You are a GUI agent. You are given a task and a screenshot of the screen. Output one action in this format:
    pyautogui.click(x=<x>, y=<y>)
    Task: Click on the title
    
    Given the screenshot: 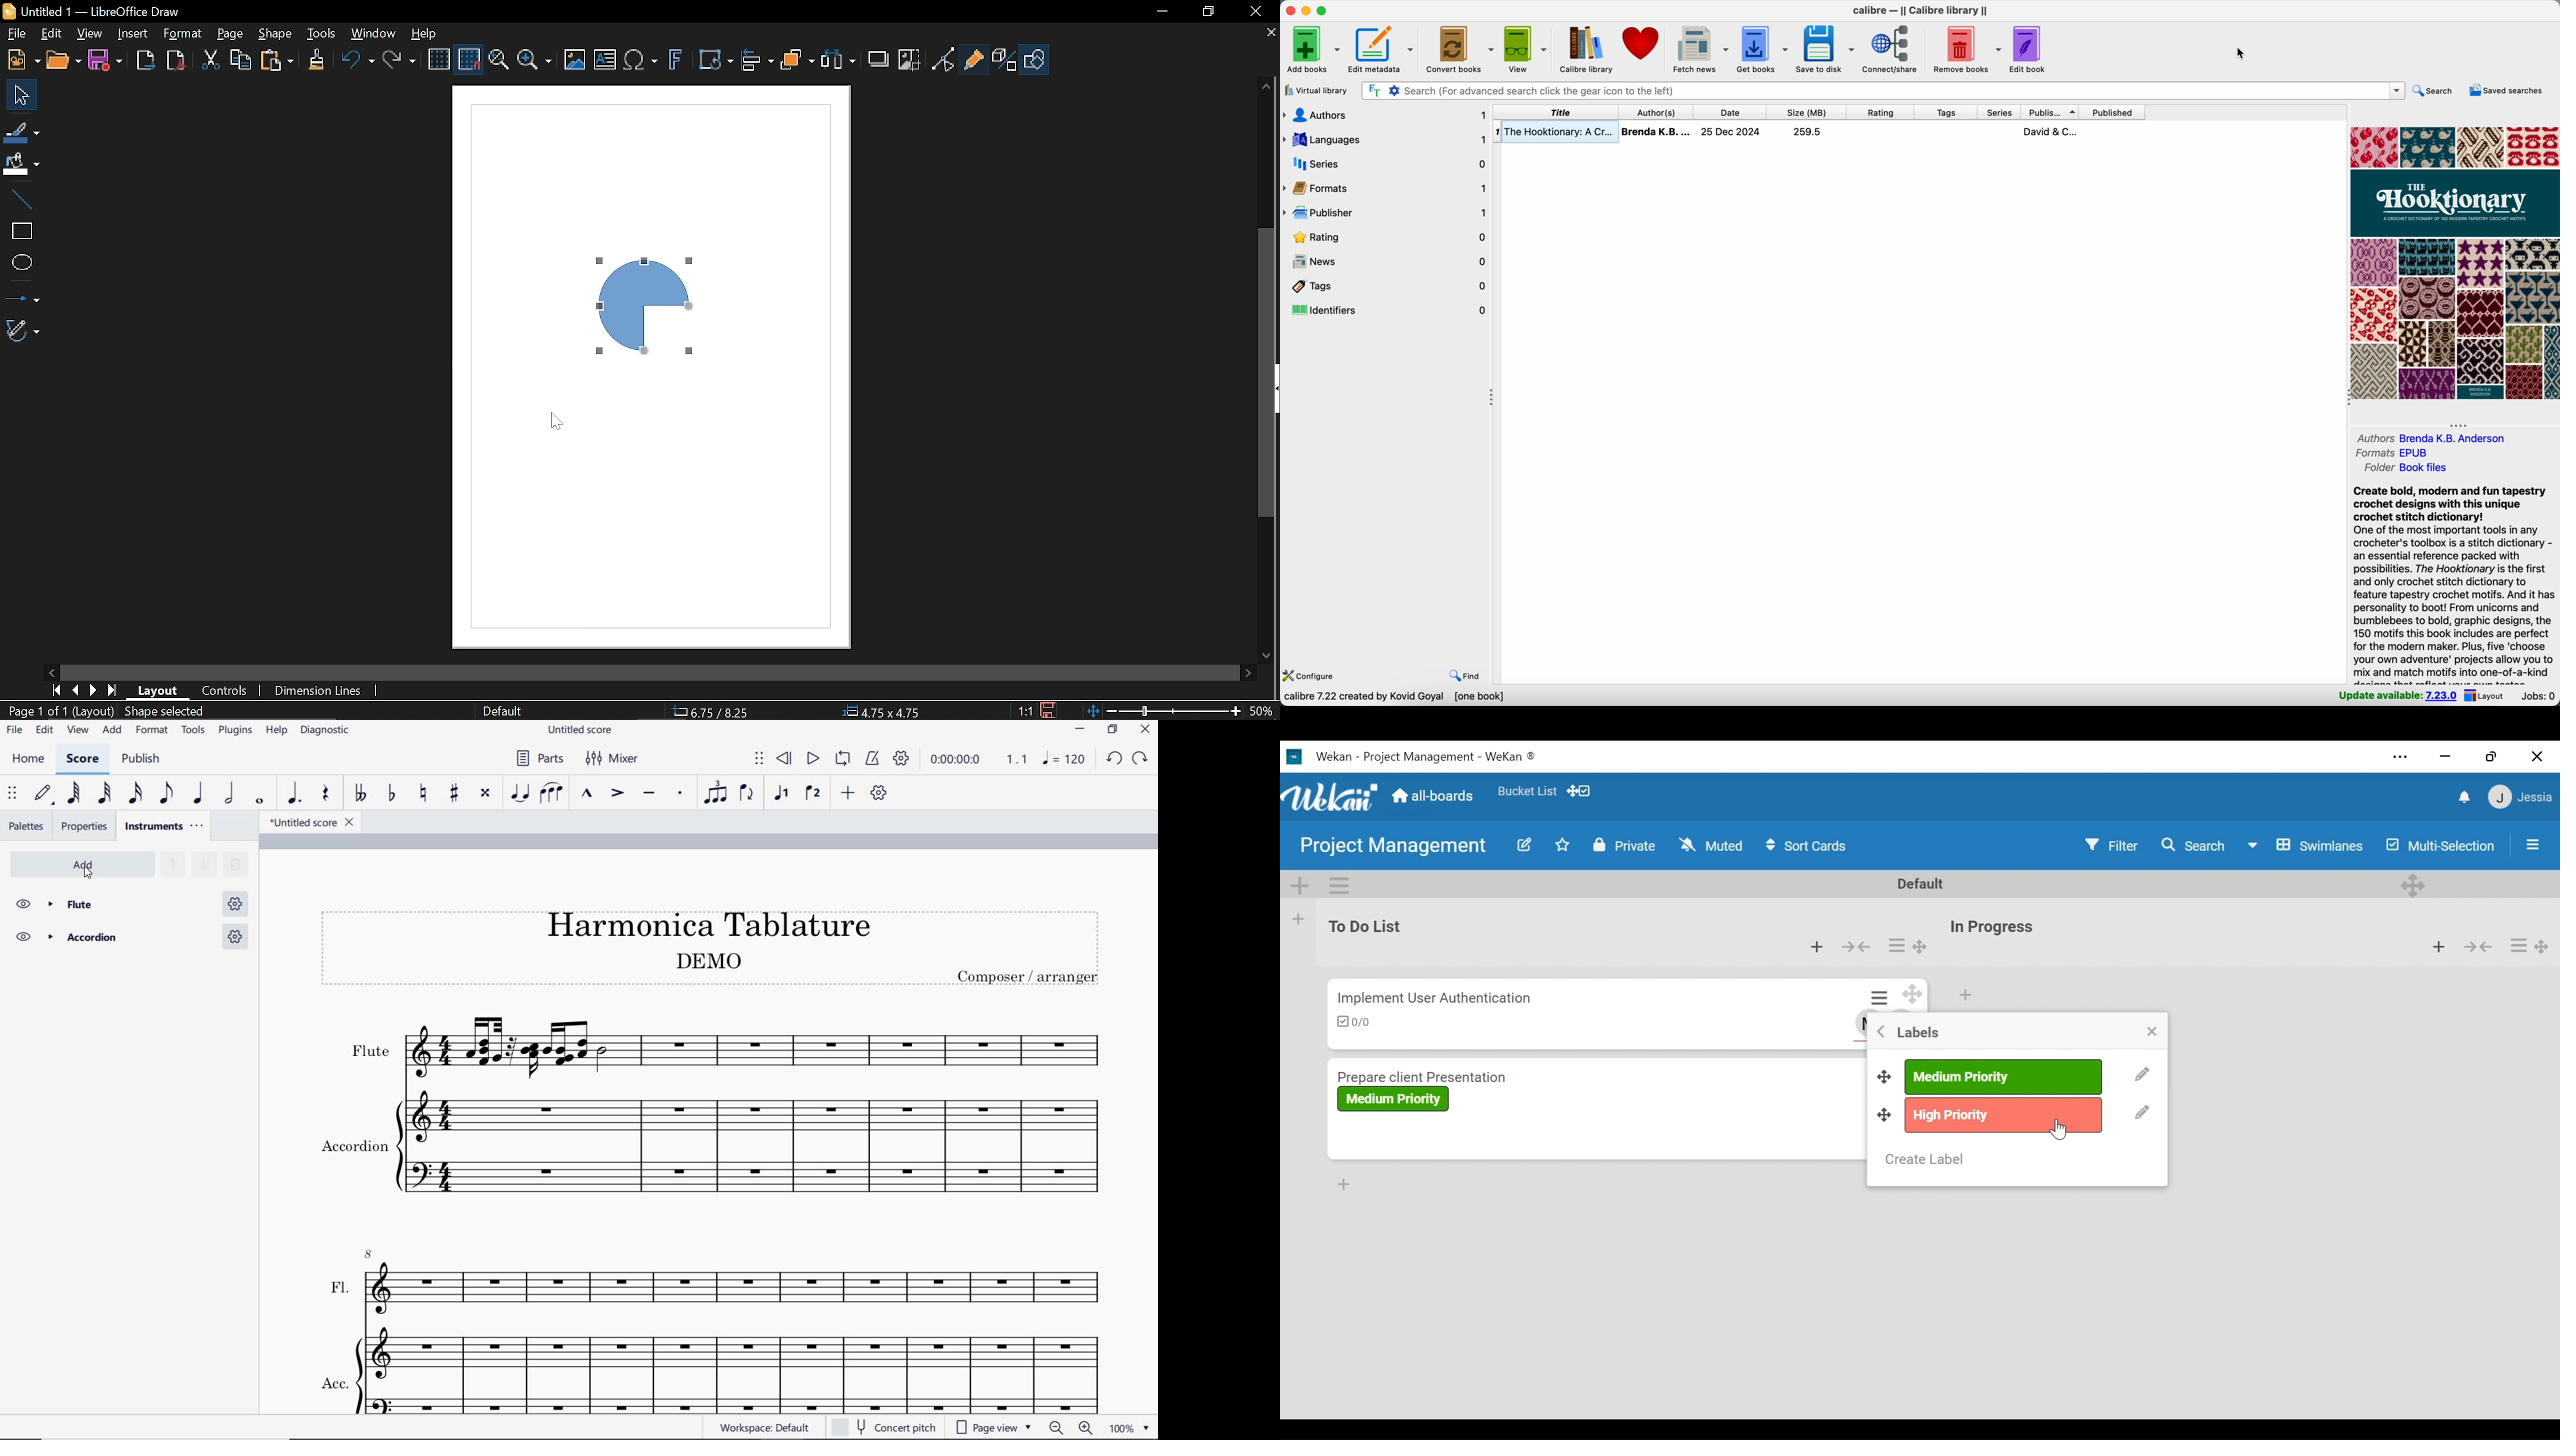 What is the action you would take?
    pyautogui.click(x=1559, y=112)
    